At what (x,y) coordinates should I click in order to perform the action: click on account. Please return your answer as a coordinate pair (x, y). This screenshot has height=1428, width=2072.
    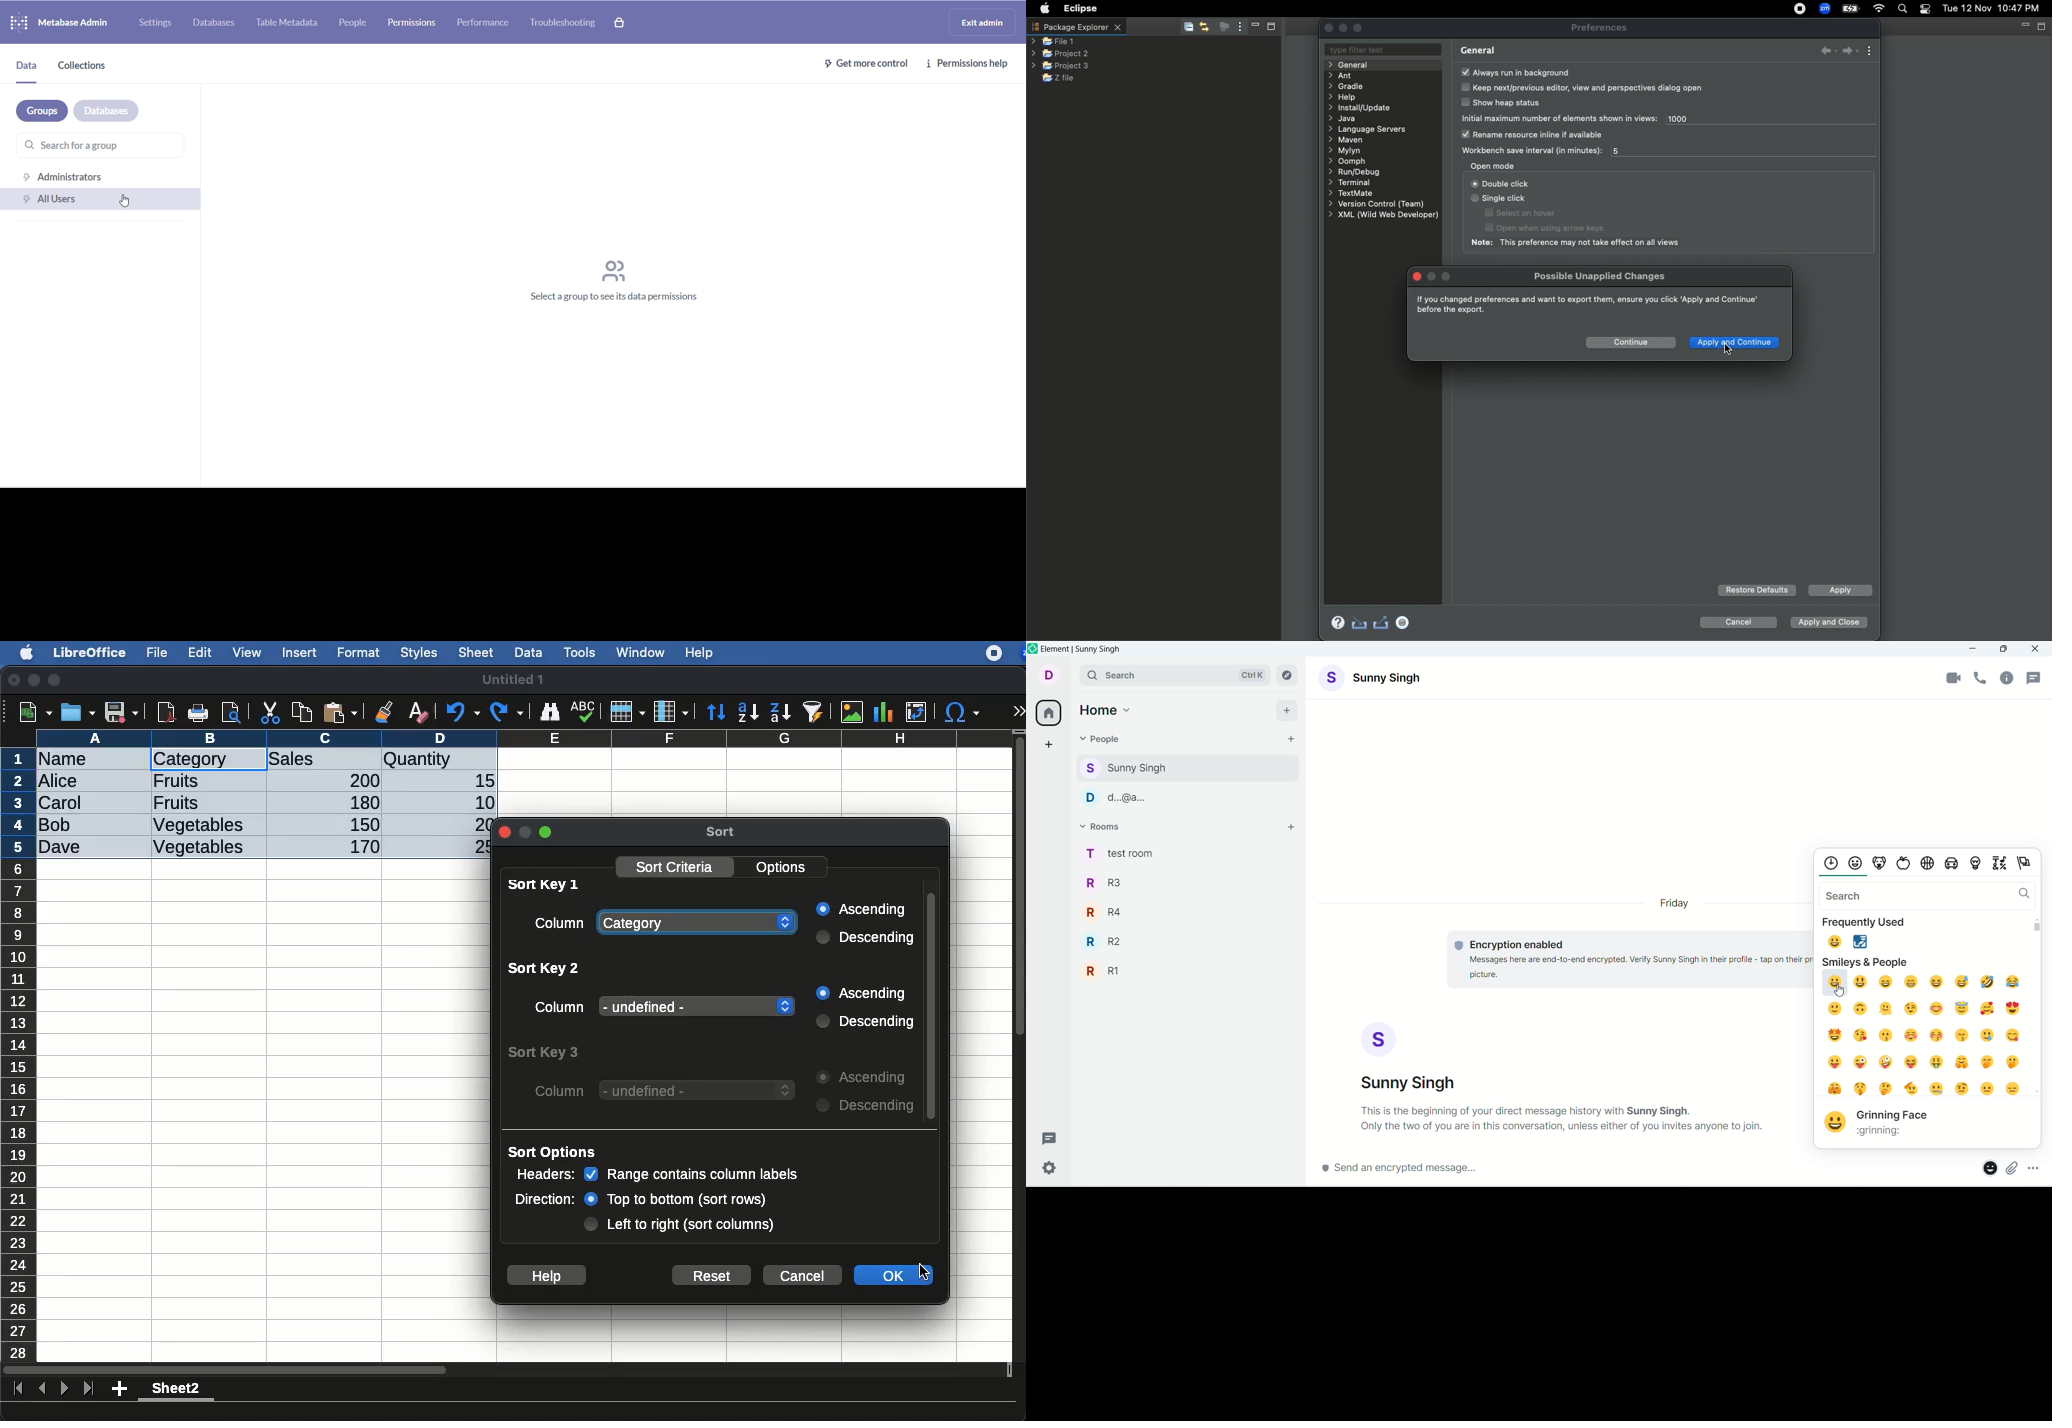
    Looking at the image, I should click on (1411, 1057).